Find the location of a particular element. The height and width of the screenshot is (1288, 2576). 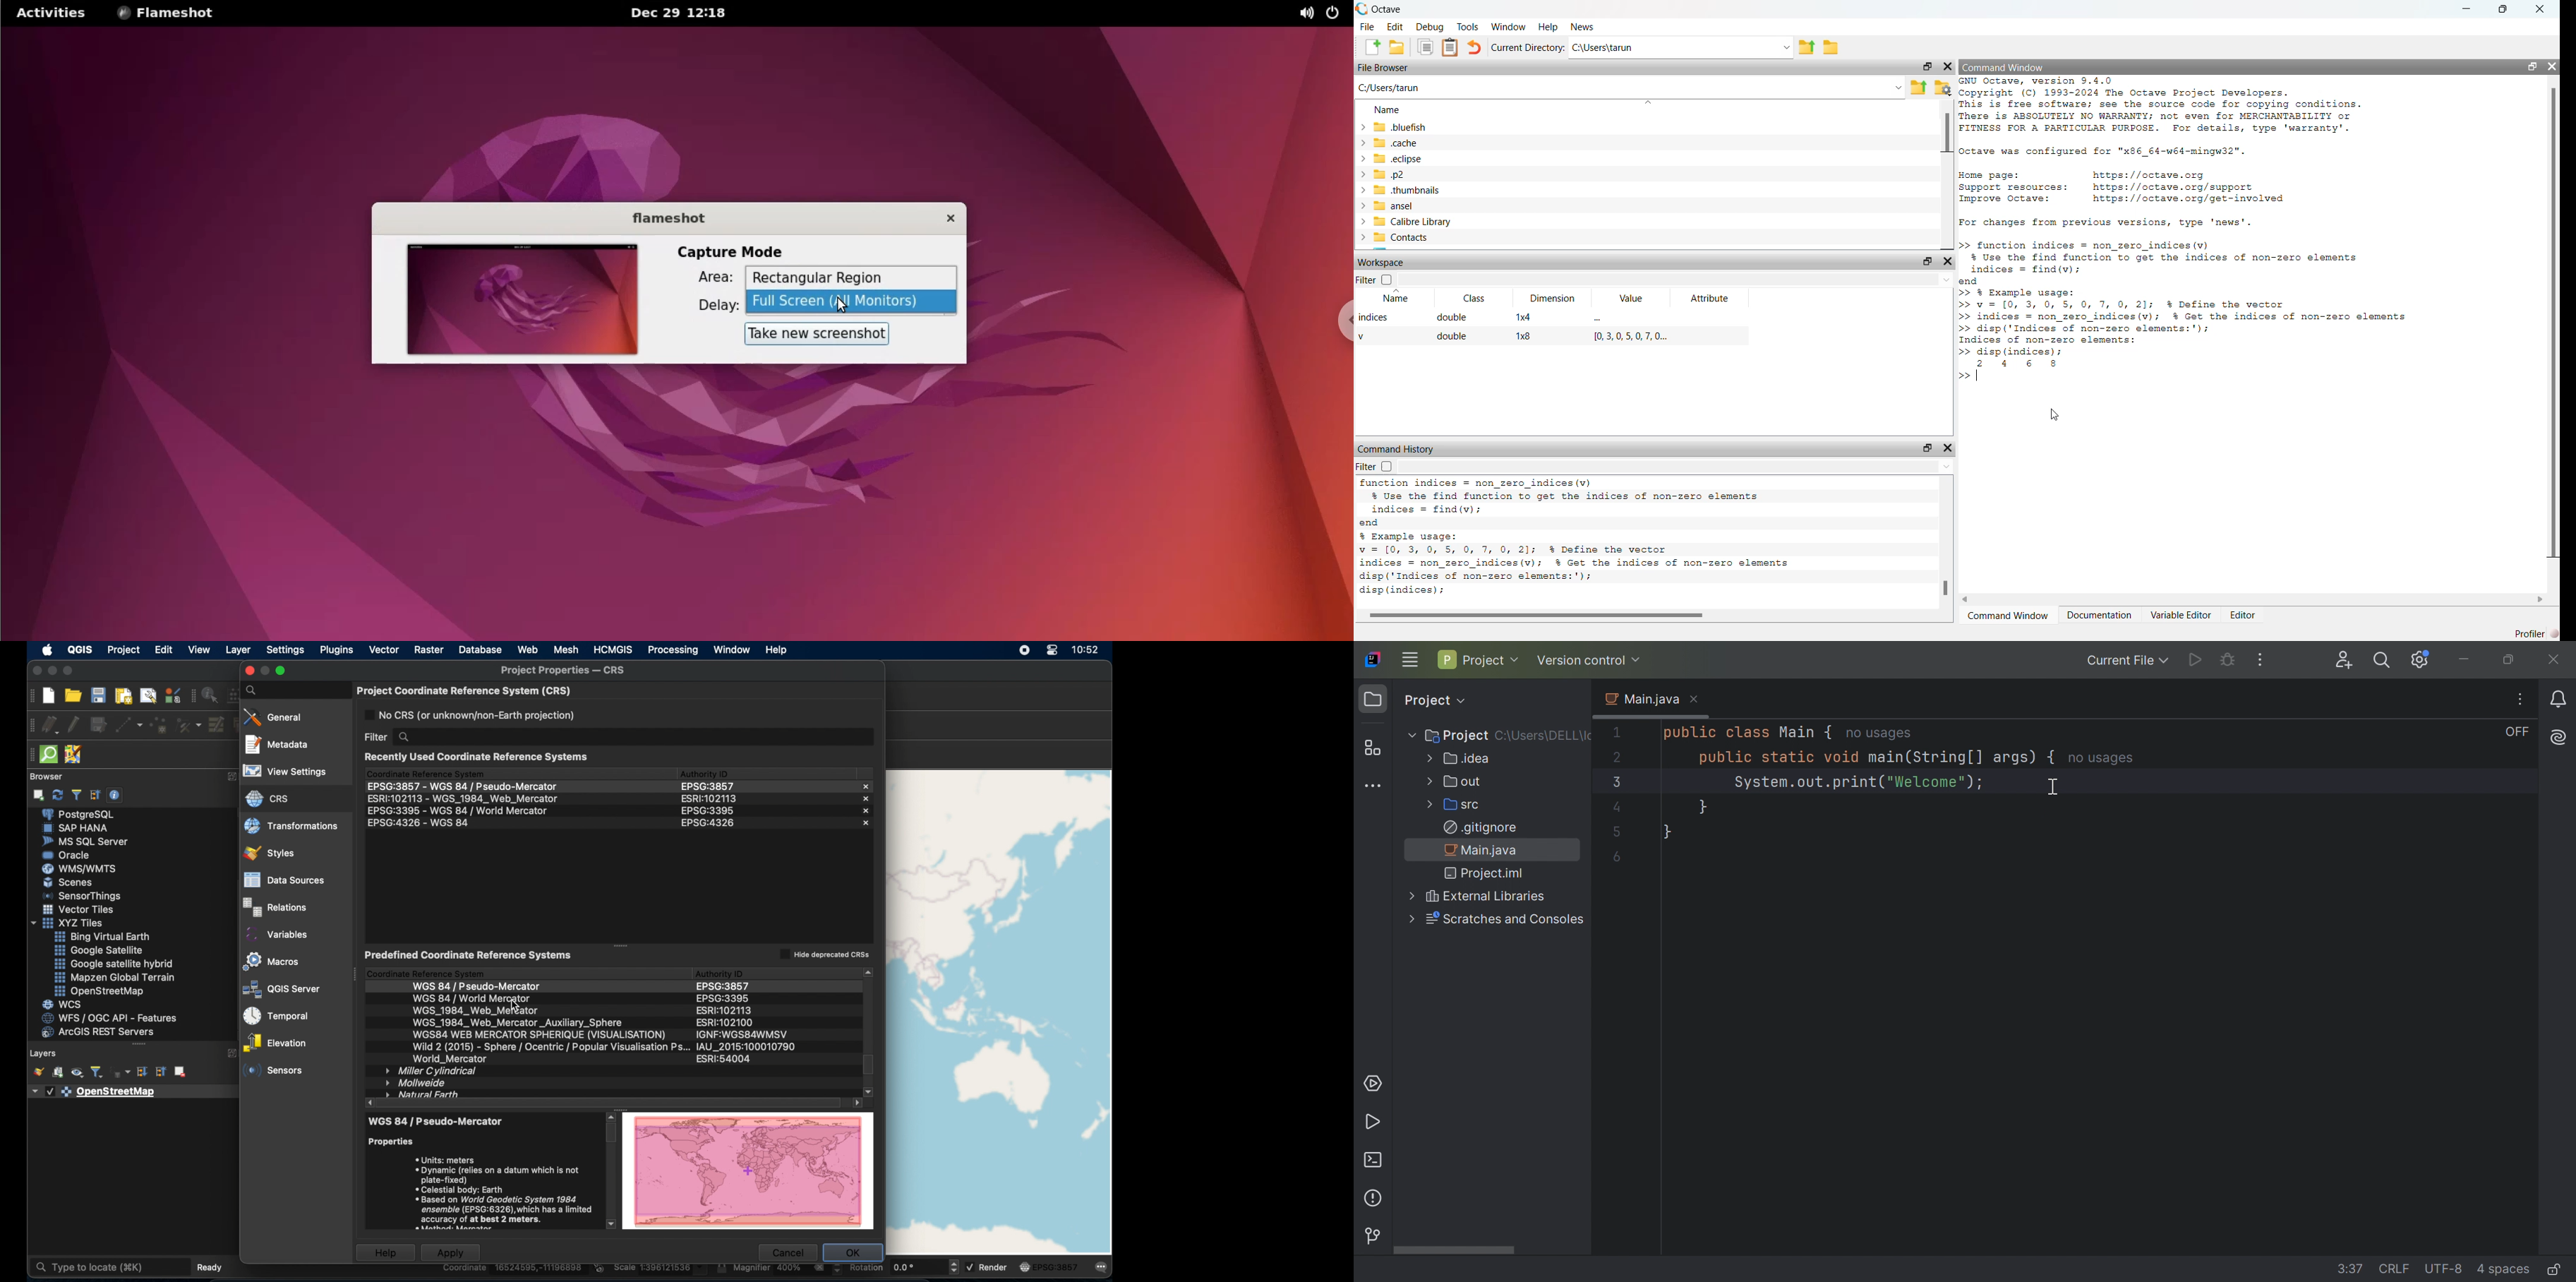

digitizing toolbar is located at coordinates (28, 726).